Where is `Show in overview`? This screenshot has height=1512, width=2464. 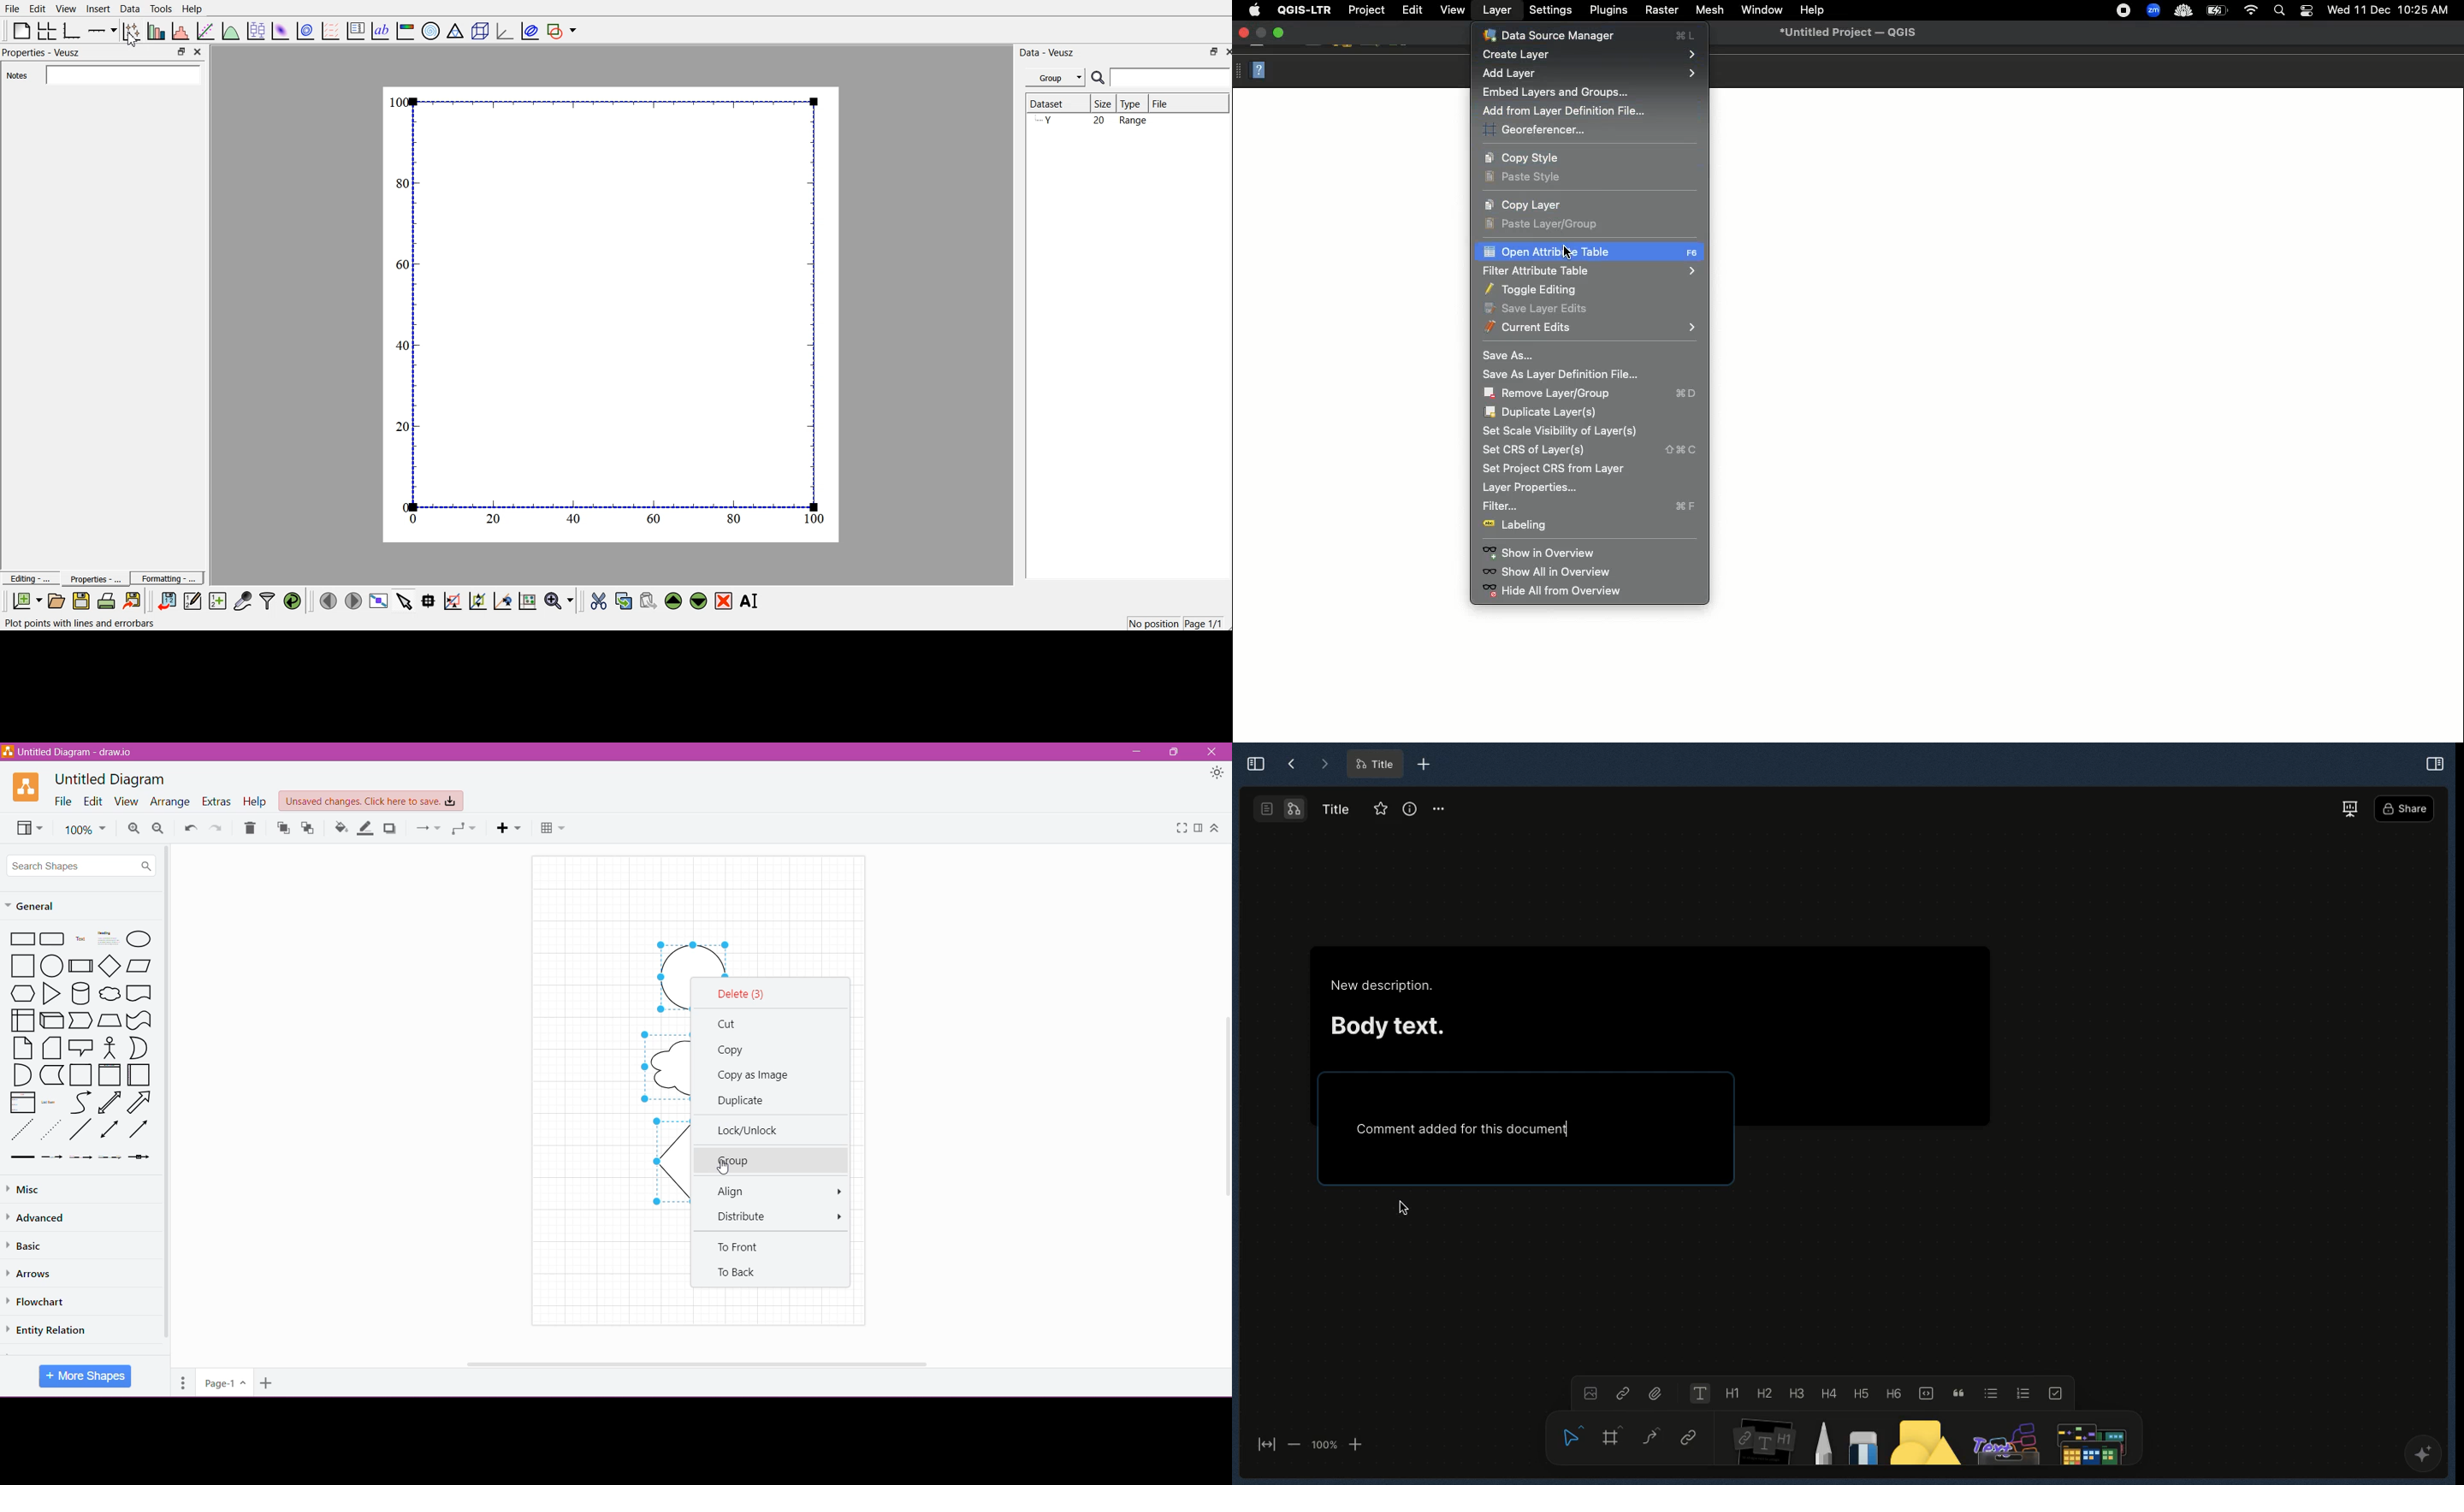 Show in overview is located at coordinates (1541, 553).